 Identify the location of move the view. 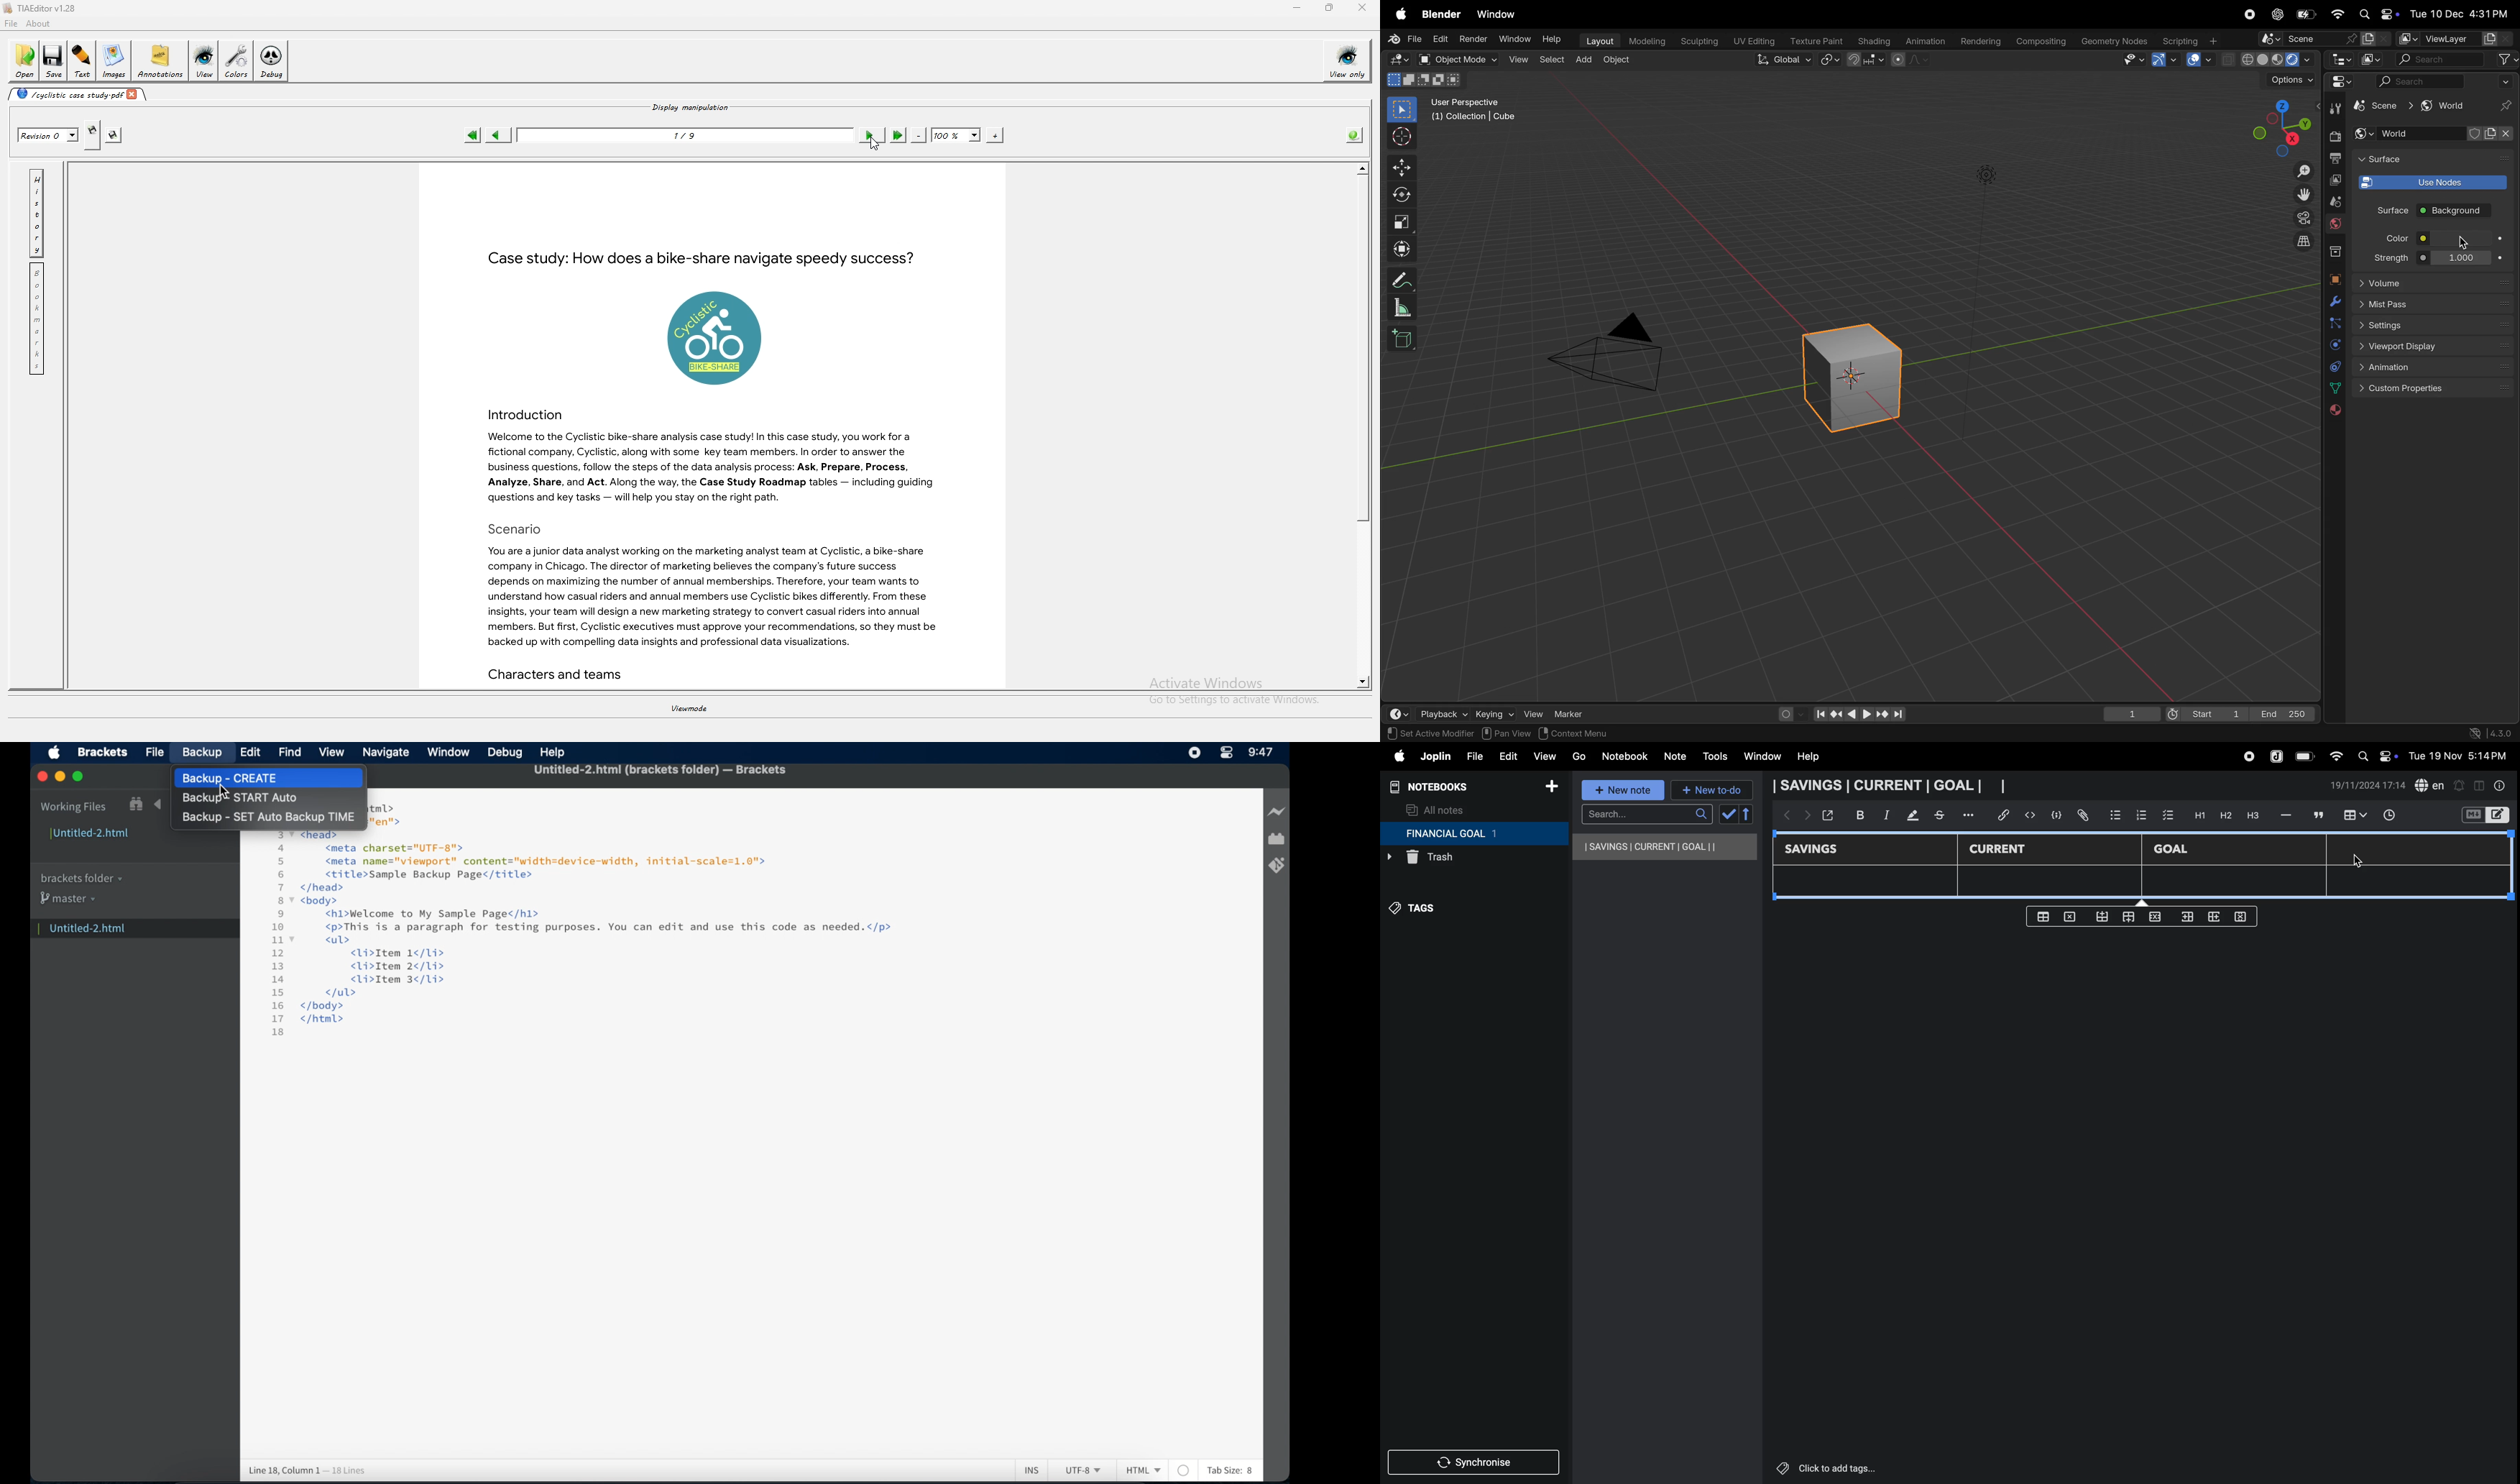
(2301, 194).